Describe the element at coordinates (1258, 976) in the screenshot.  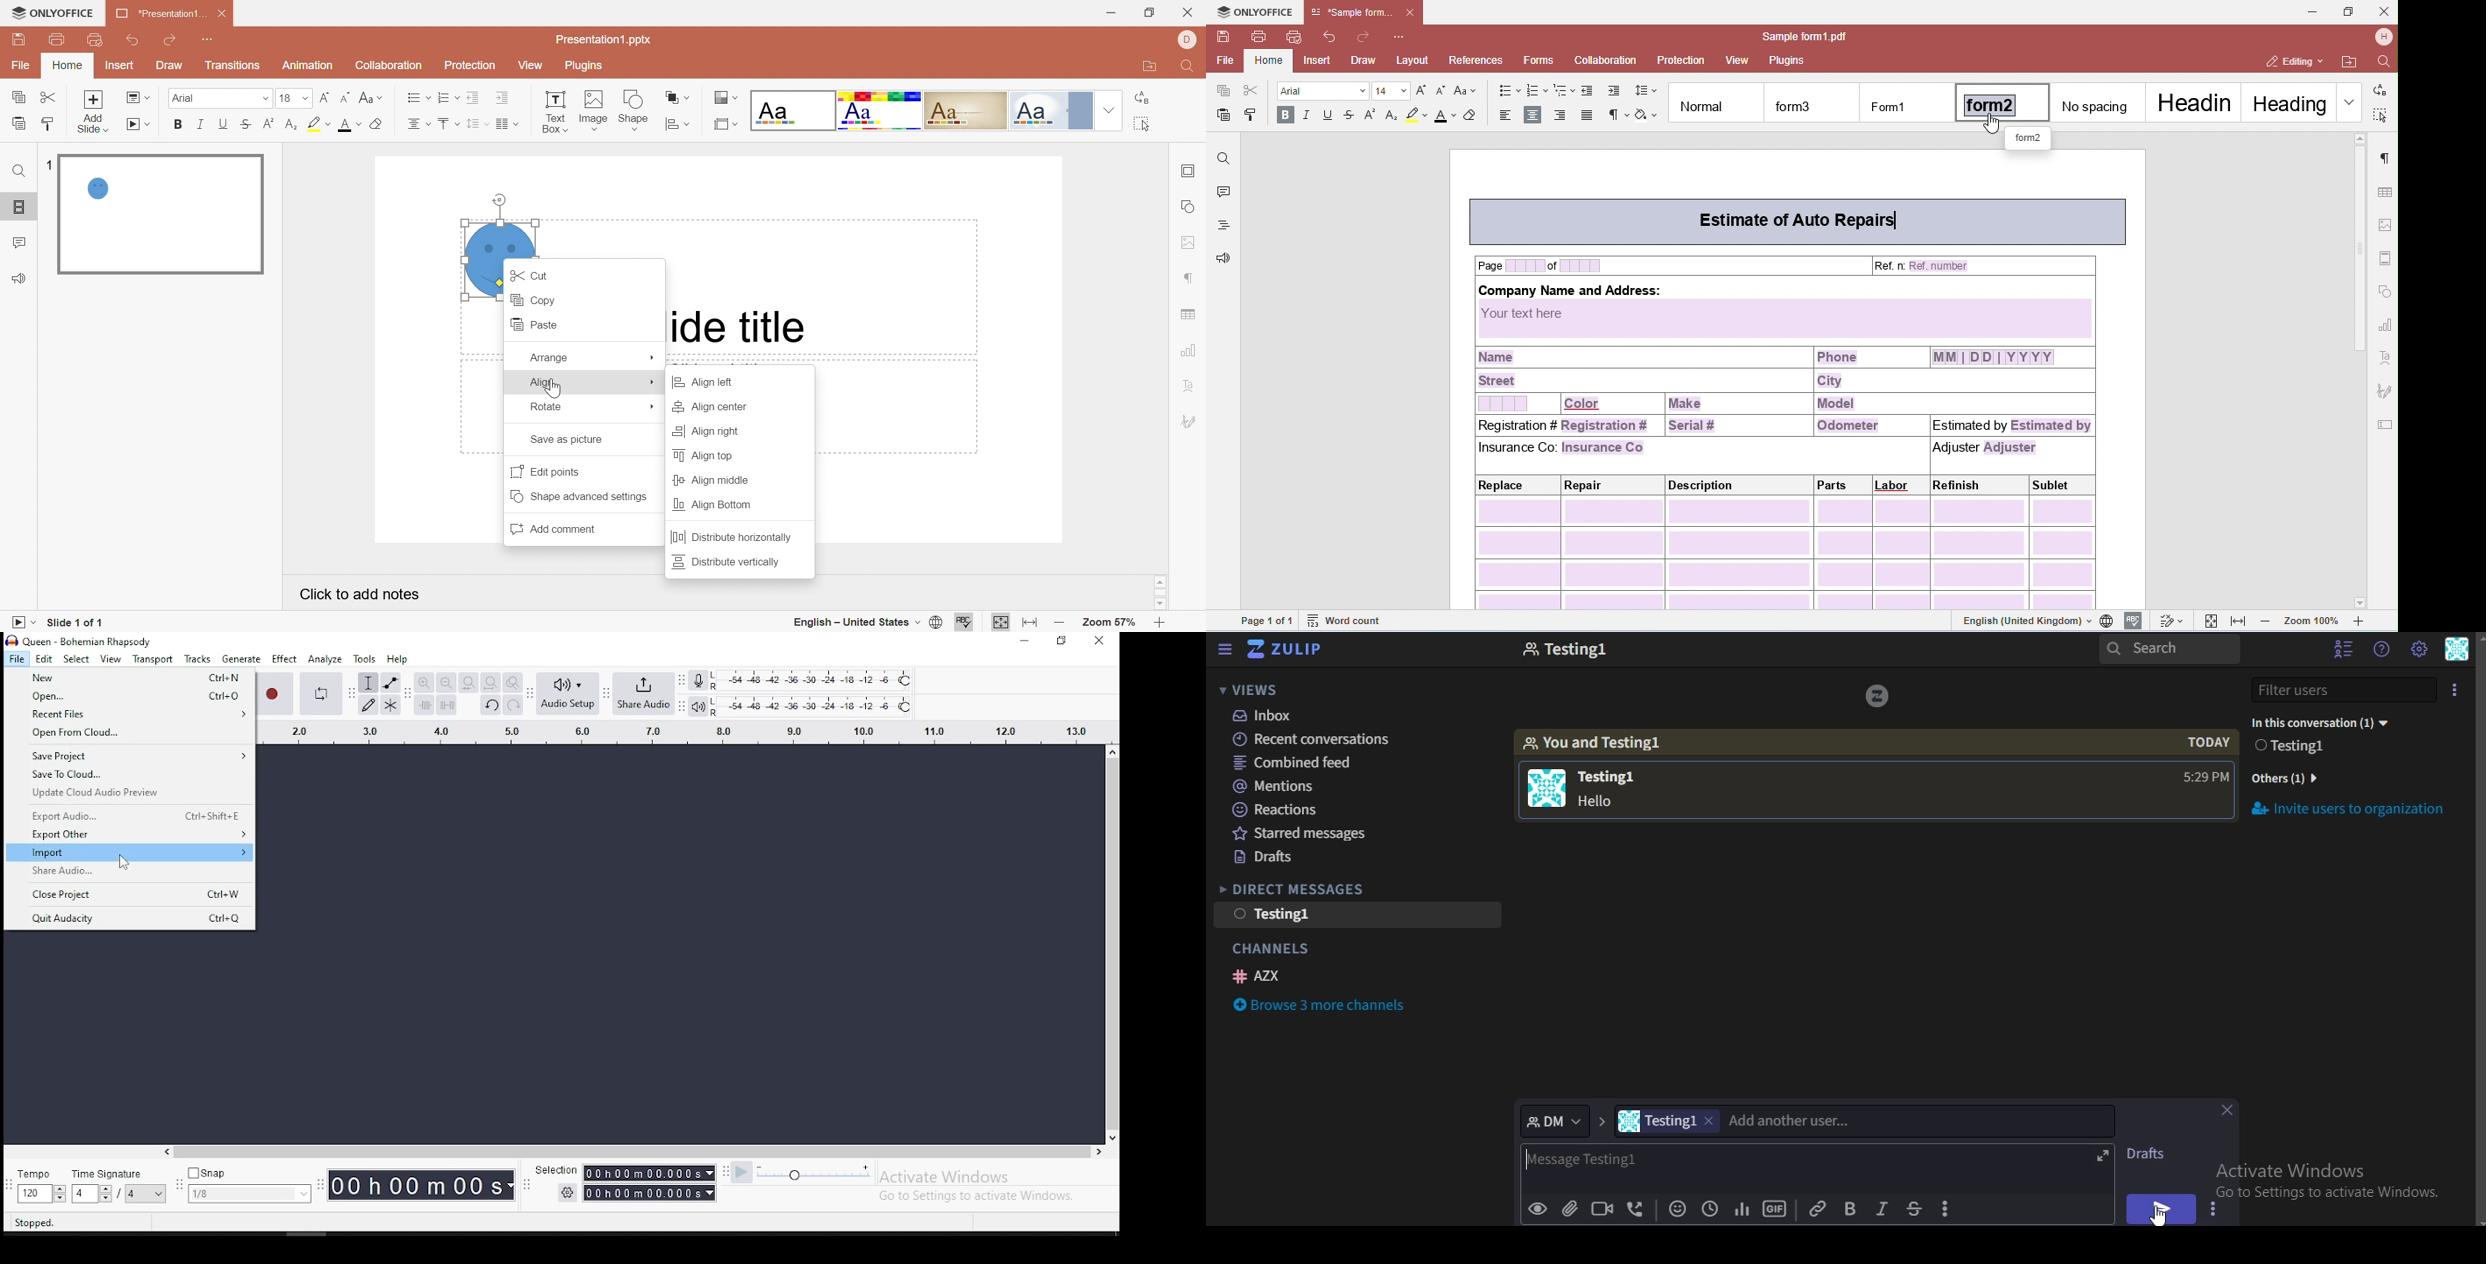
I see `AZX` at that location.